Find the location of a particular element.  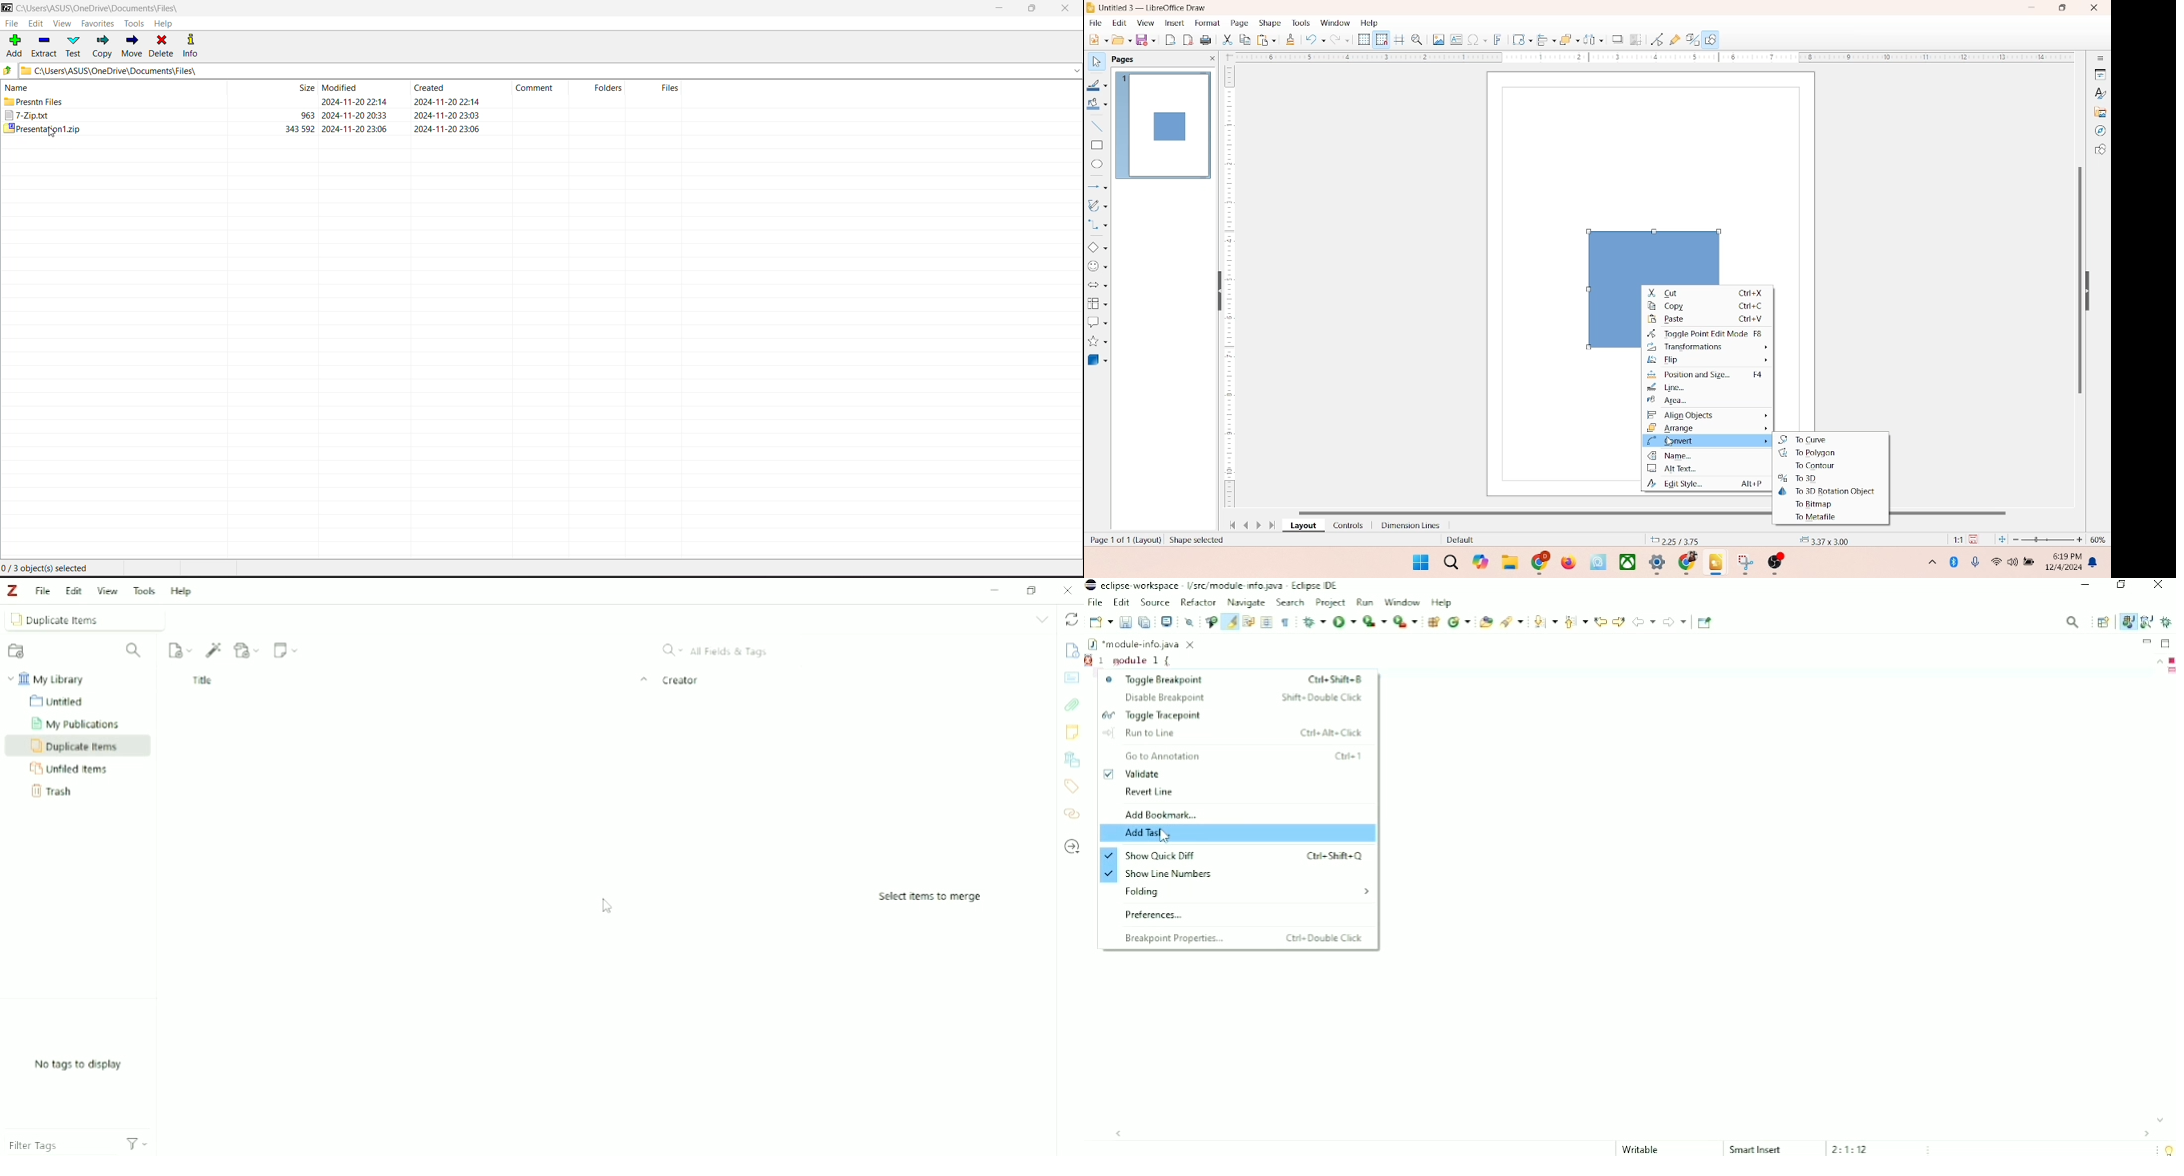

maximize is located at coordinates (2063, 8).